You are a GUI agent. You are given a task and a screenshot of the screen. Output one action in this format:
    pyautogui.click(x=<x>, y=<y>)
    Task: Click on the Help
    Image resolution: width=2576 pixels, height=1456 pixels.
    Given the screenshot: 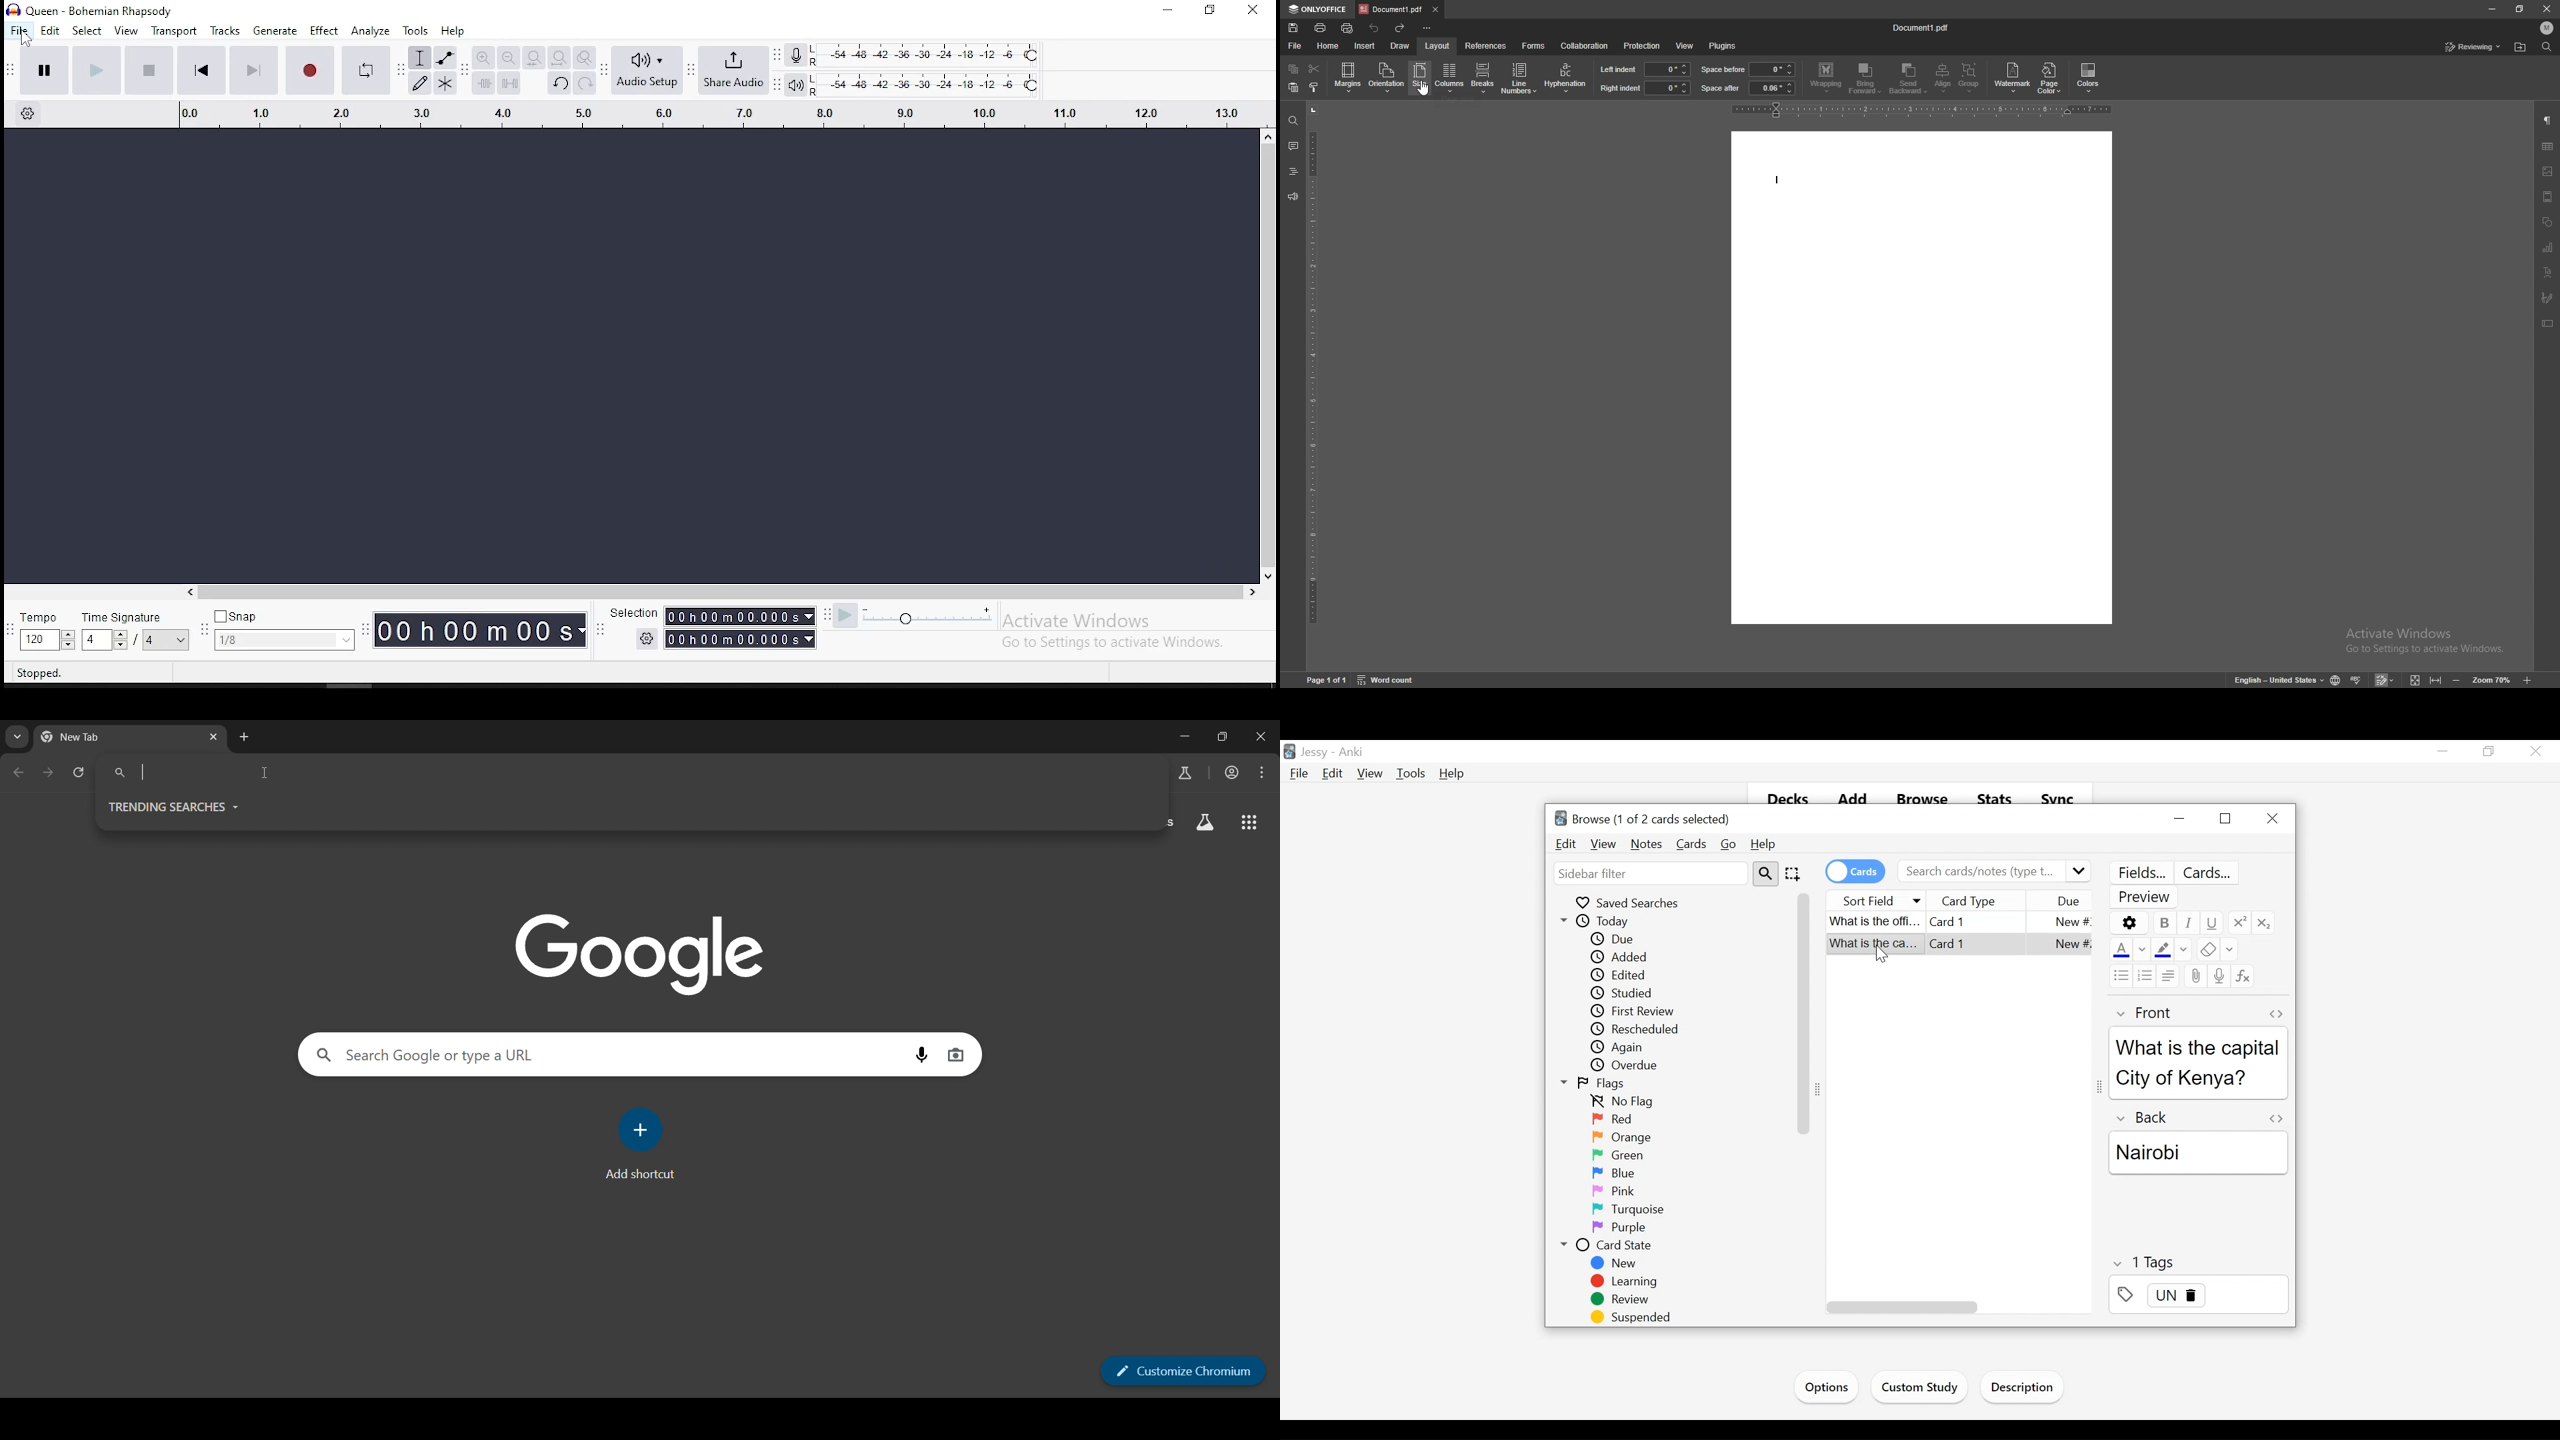 What is the action you would take?
    pyautogui.click(x=1765, y=845)
    